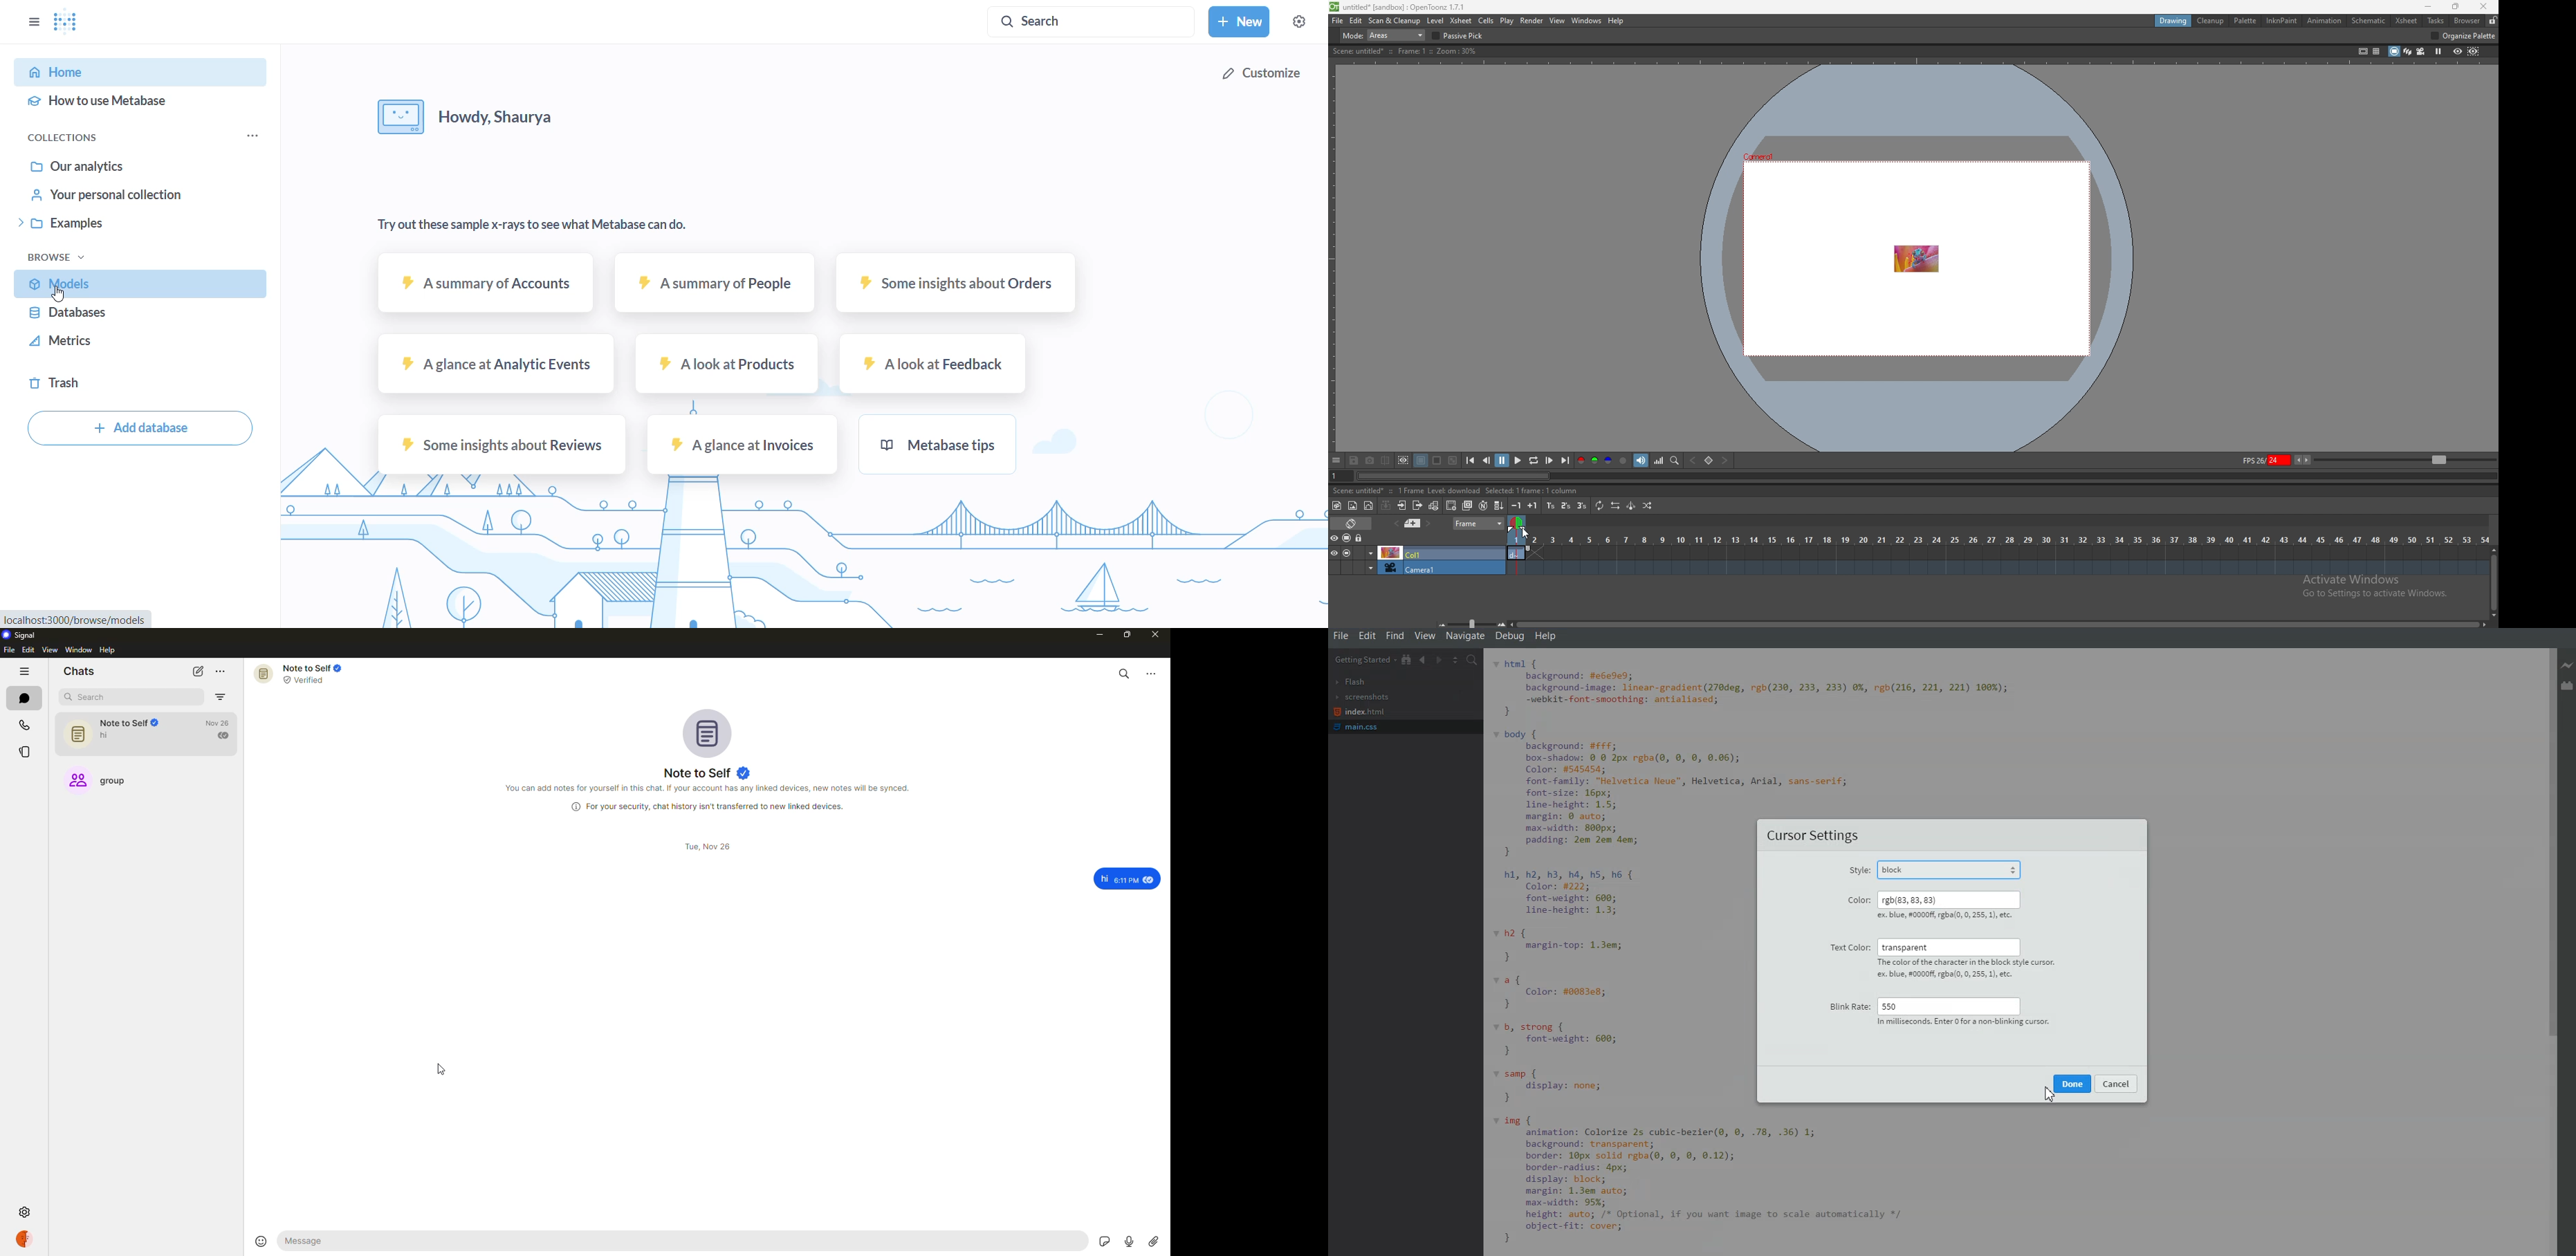 The width and height of the screenshot is (2576, 1260). Describe the element at coordinates (260, 1241) in the screenshot. I see `emoji` at that location.